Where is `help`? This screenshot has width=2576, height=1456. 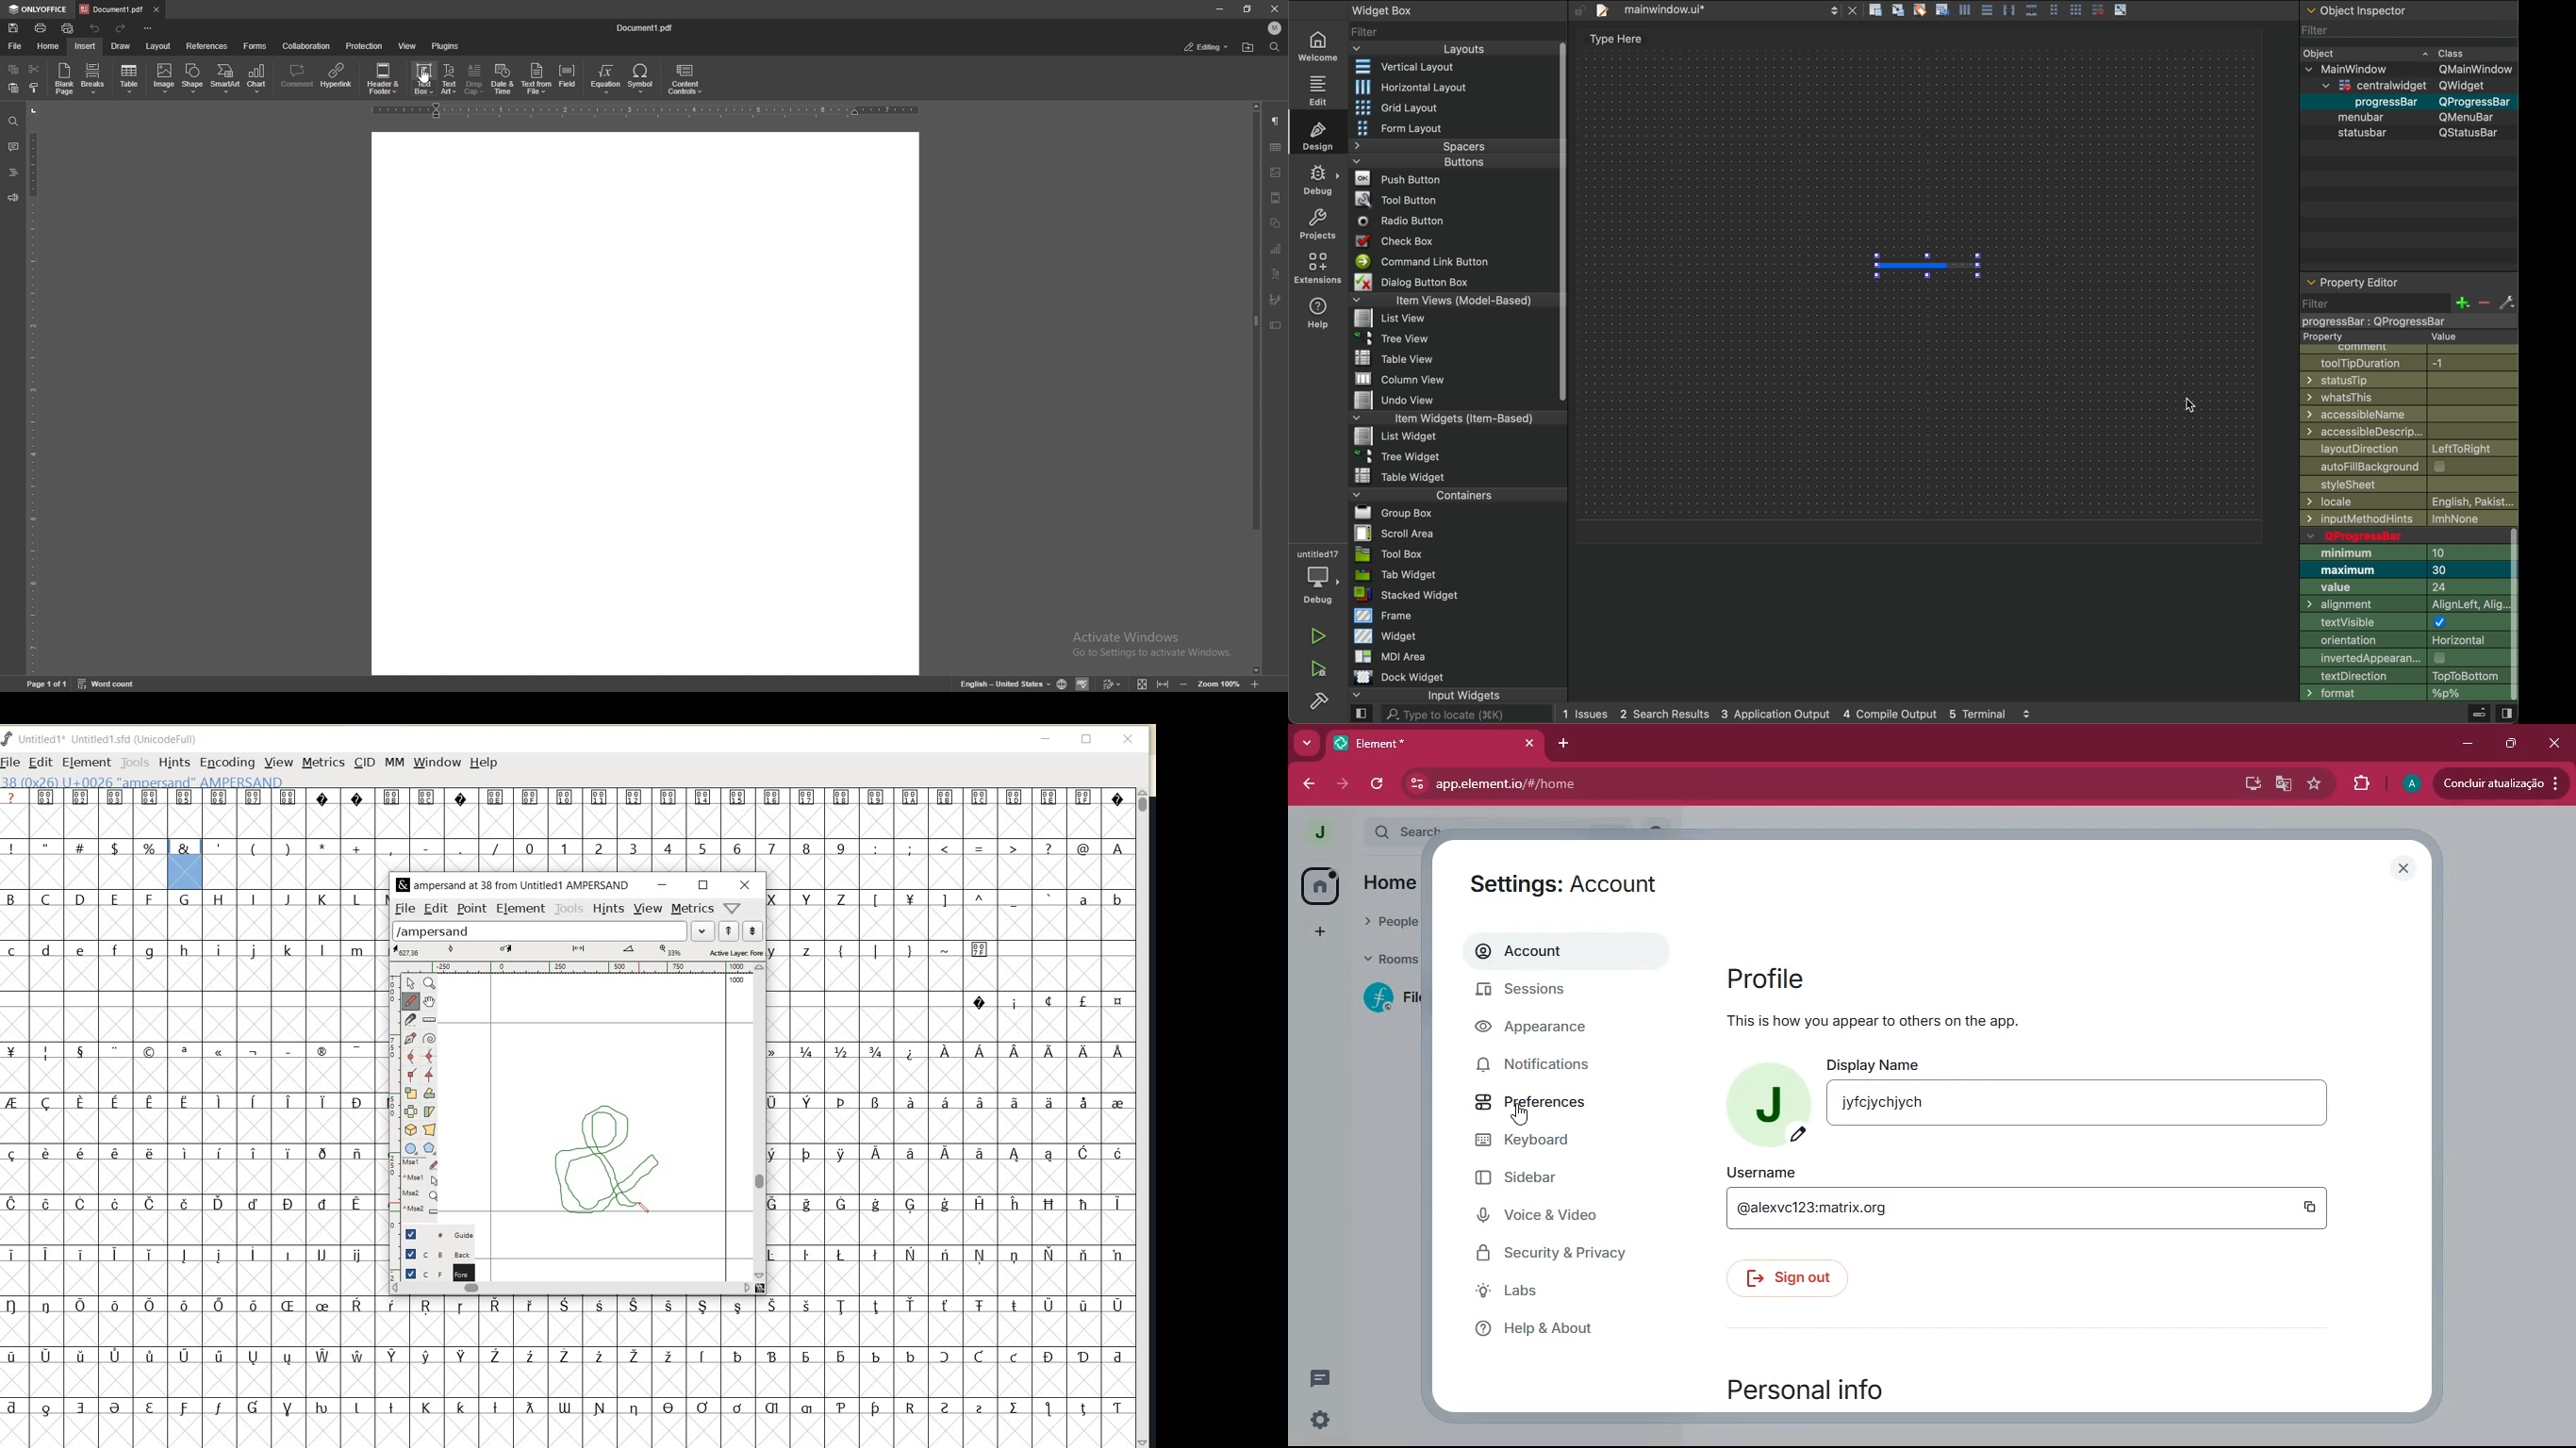 help is located at coordinates (1561, 1334).